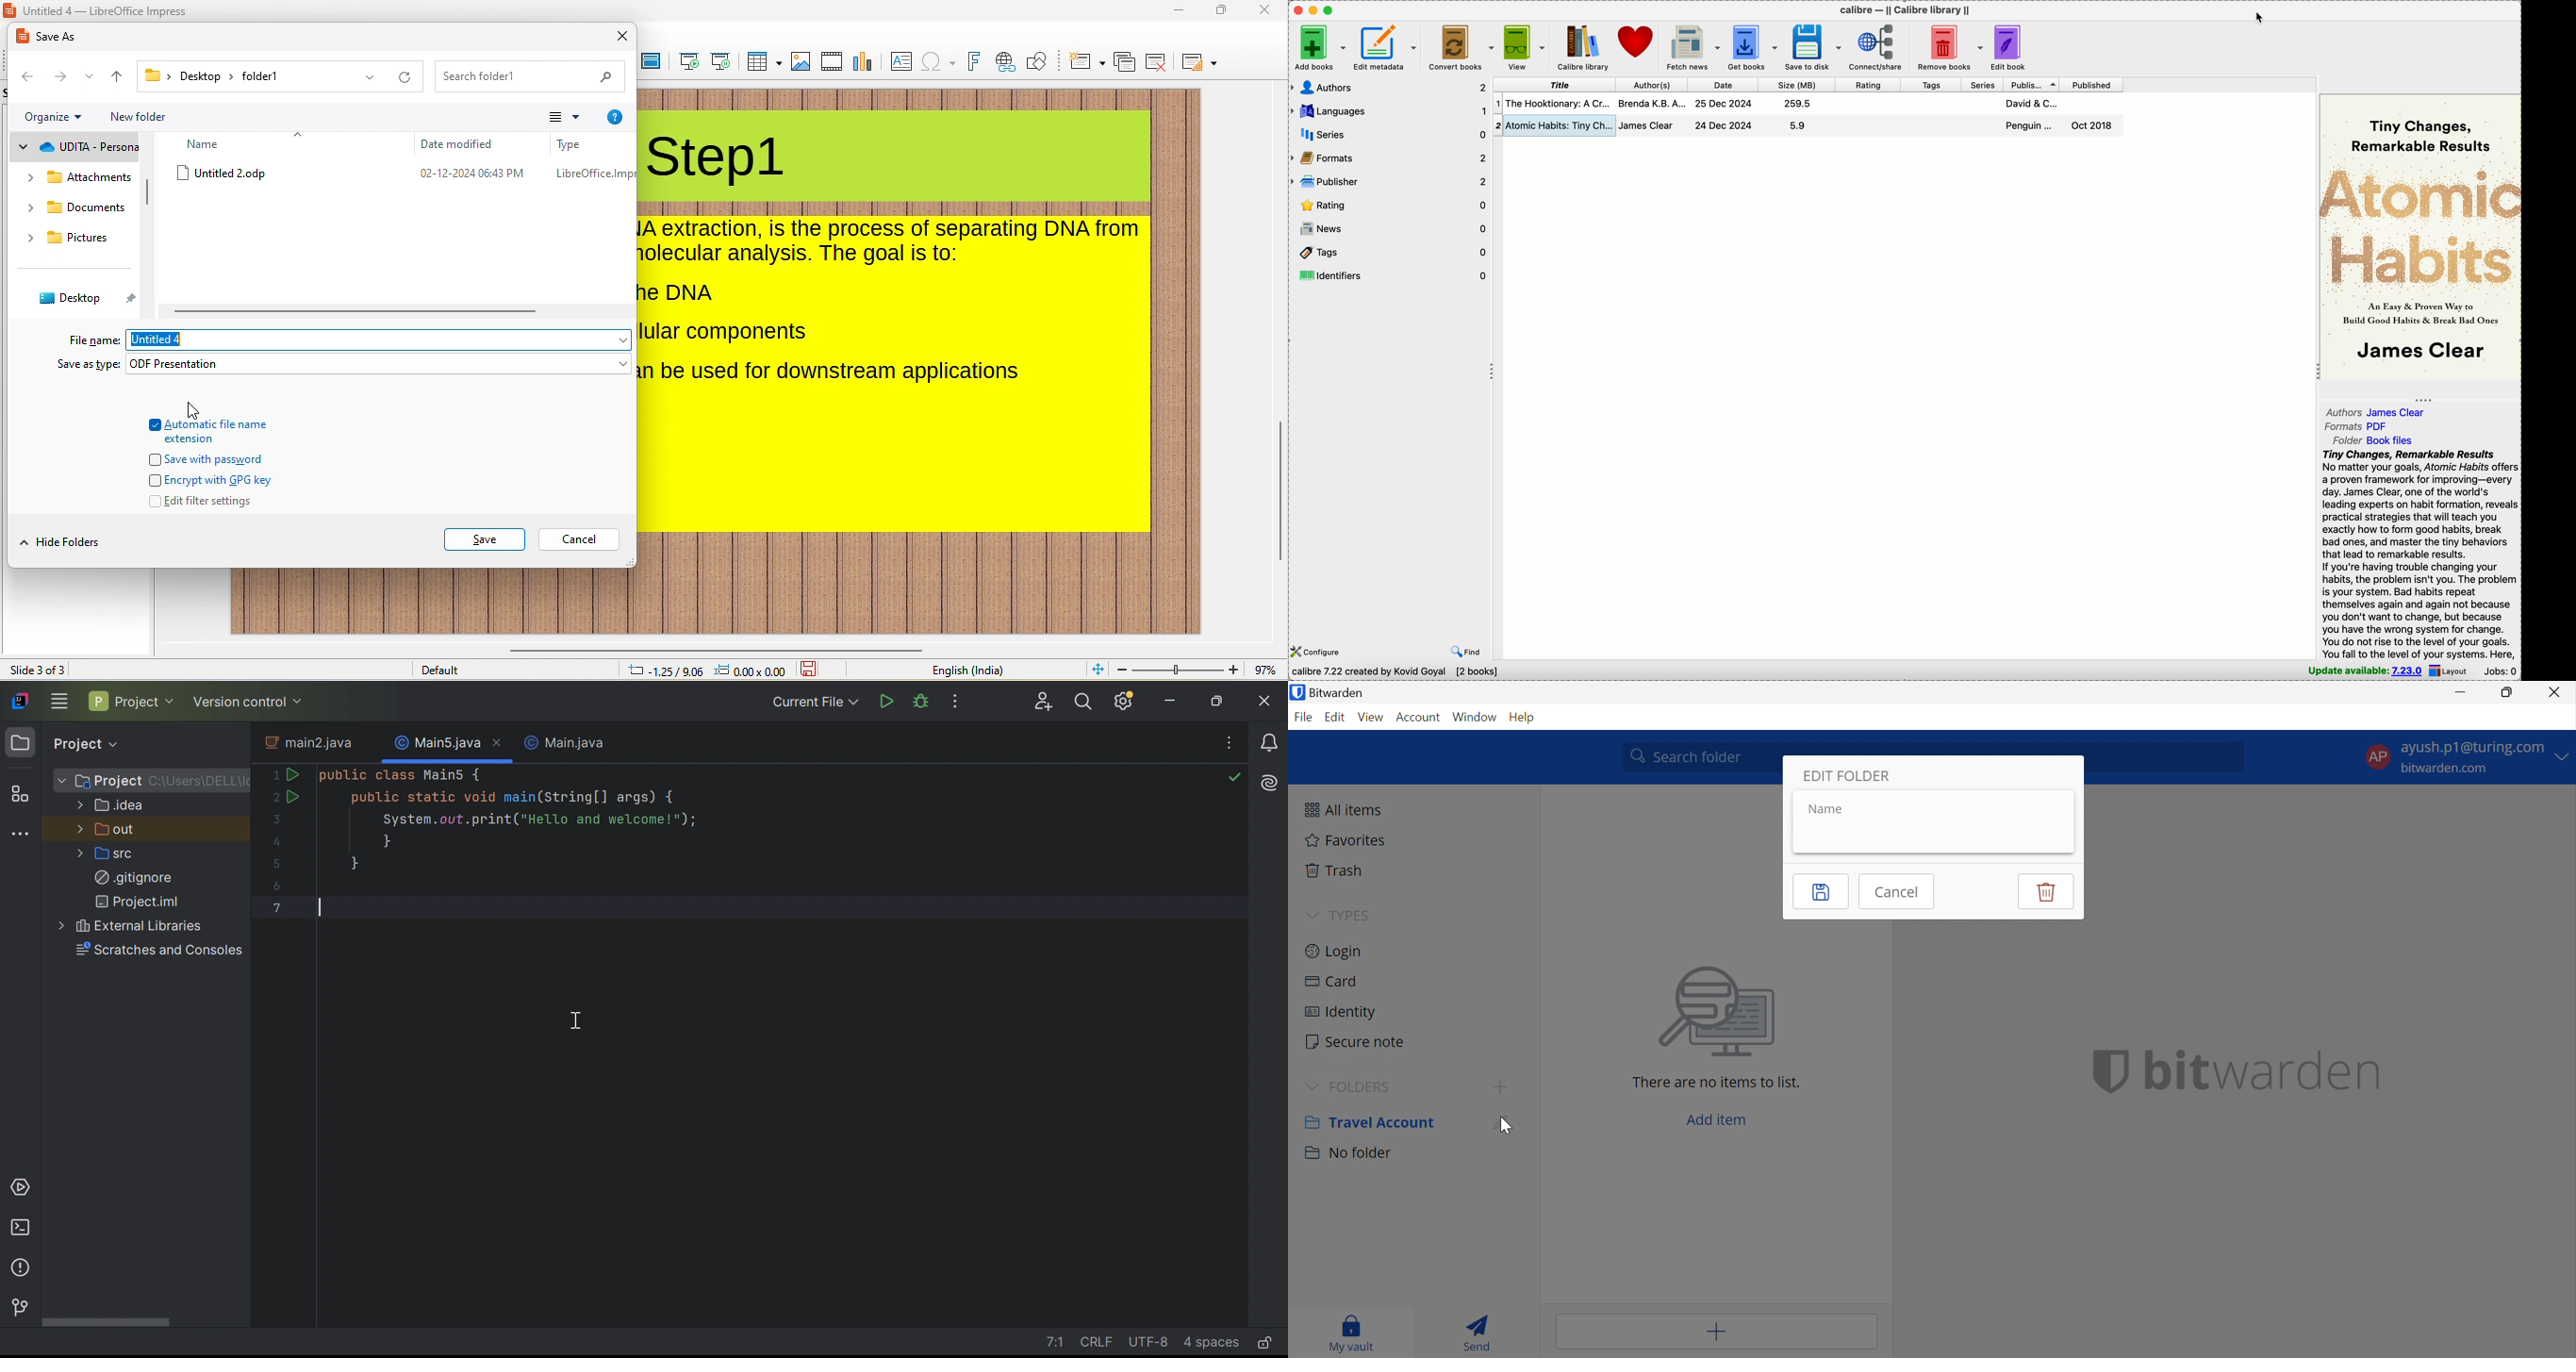  I want to click on save as type, so click(76, 366).